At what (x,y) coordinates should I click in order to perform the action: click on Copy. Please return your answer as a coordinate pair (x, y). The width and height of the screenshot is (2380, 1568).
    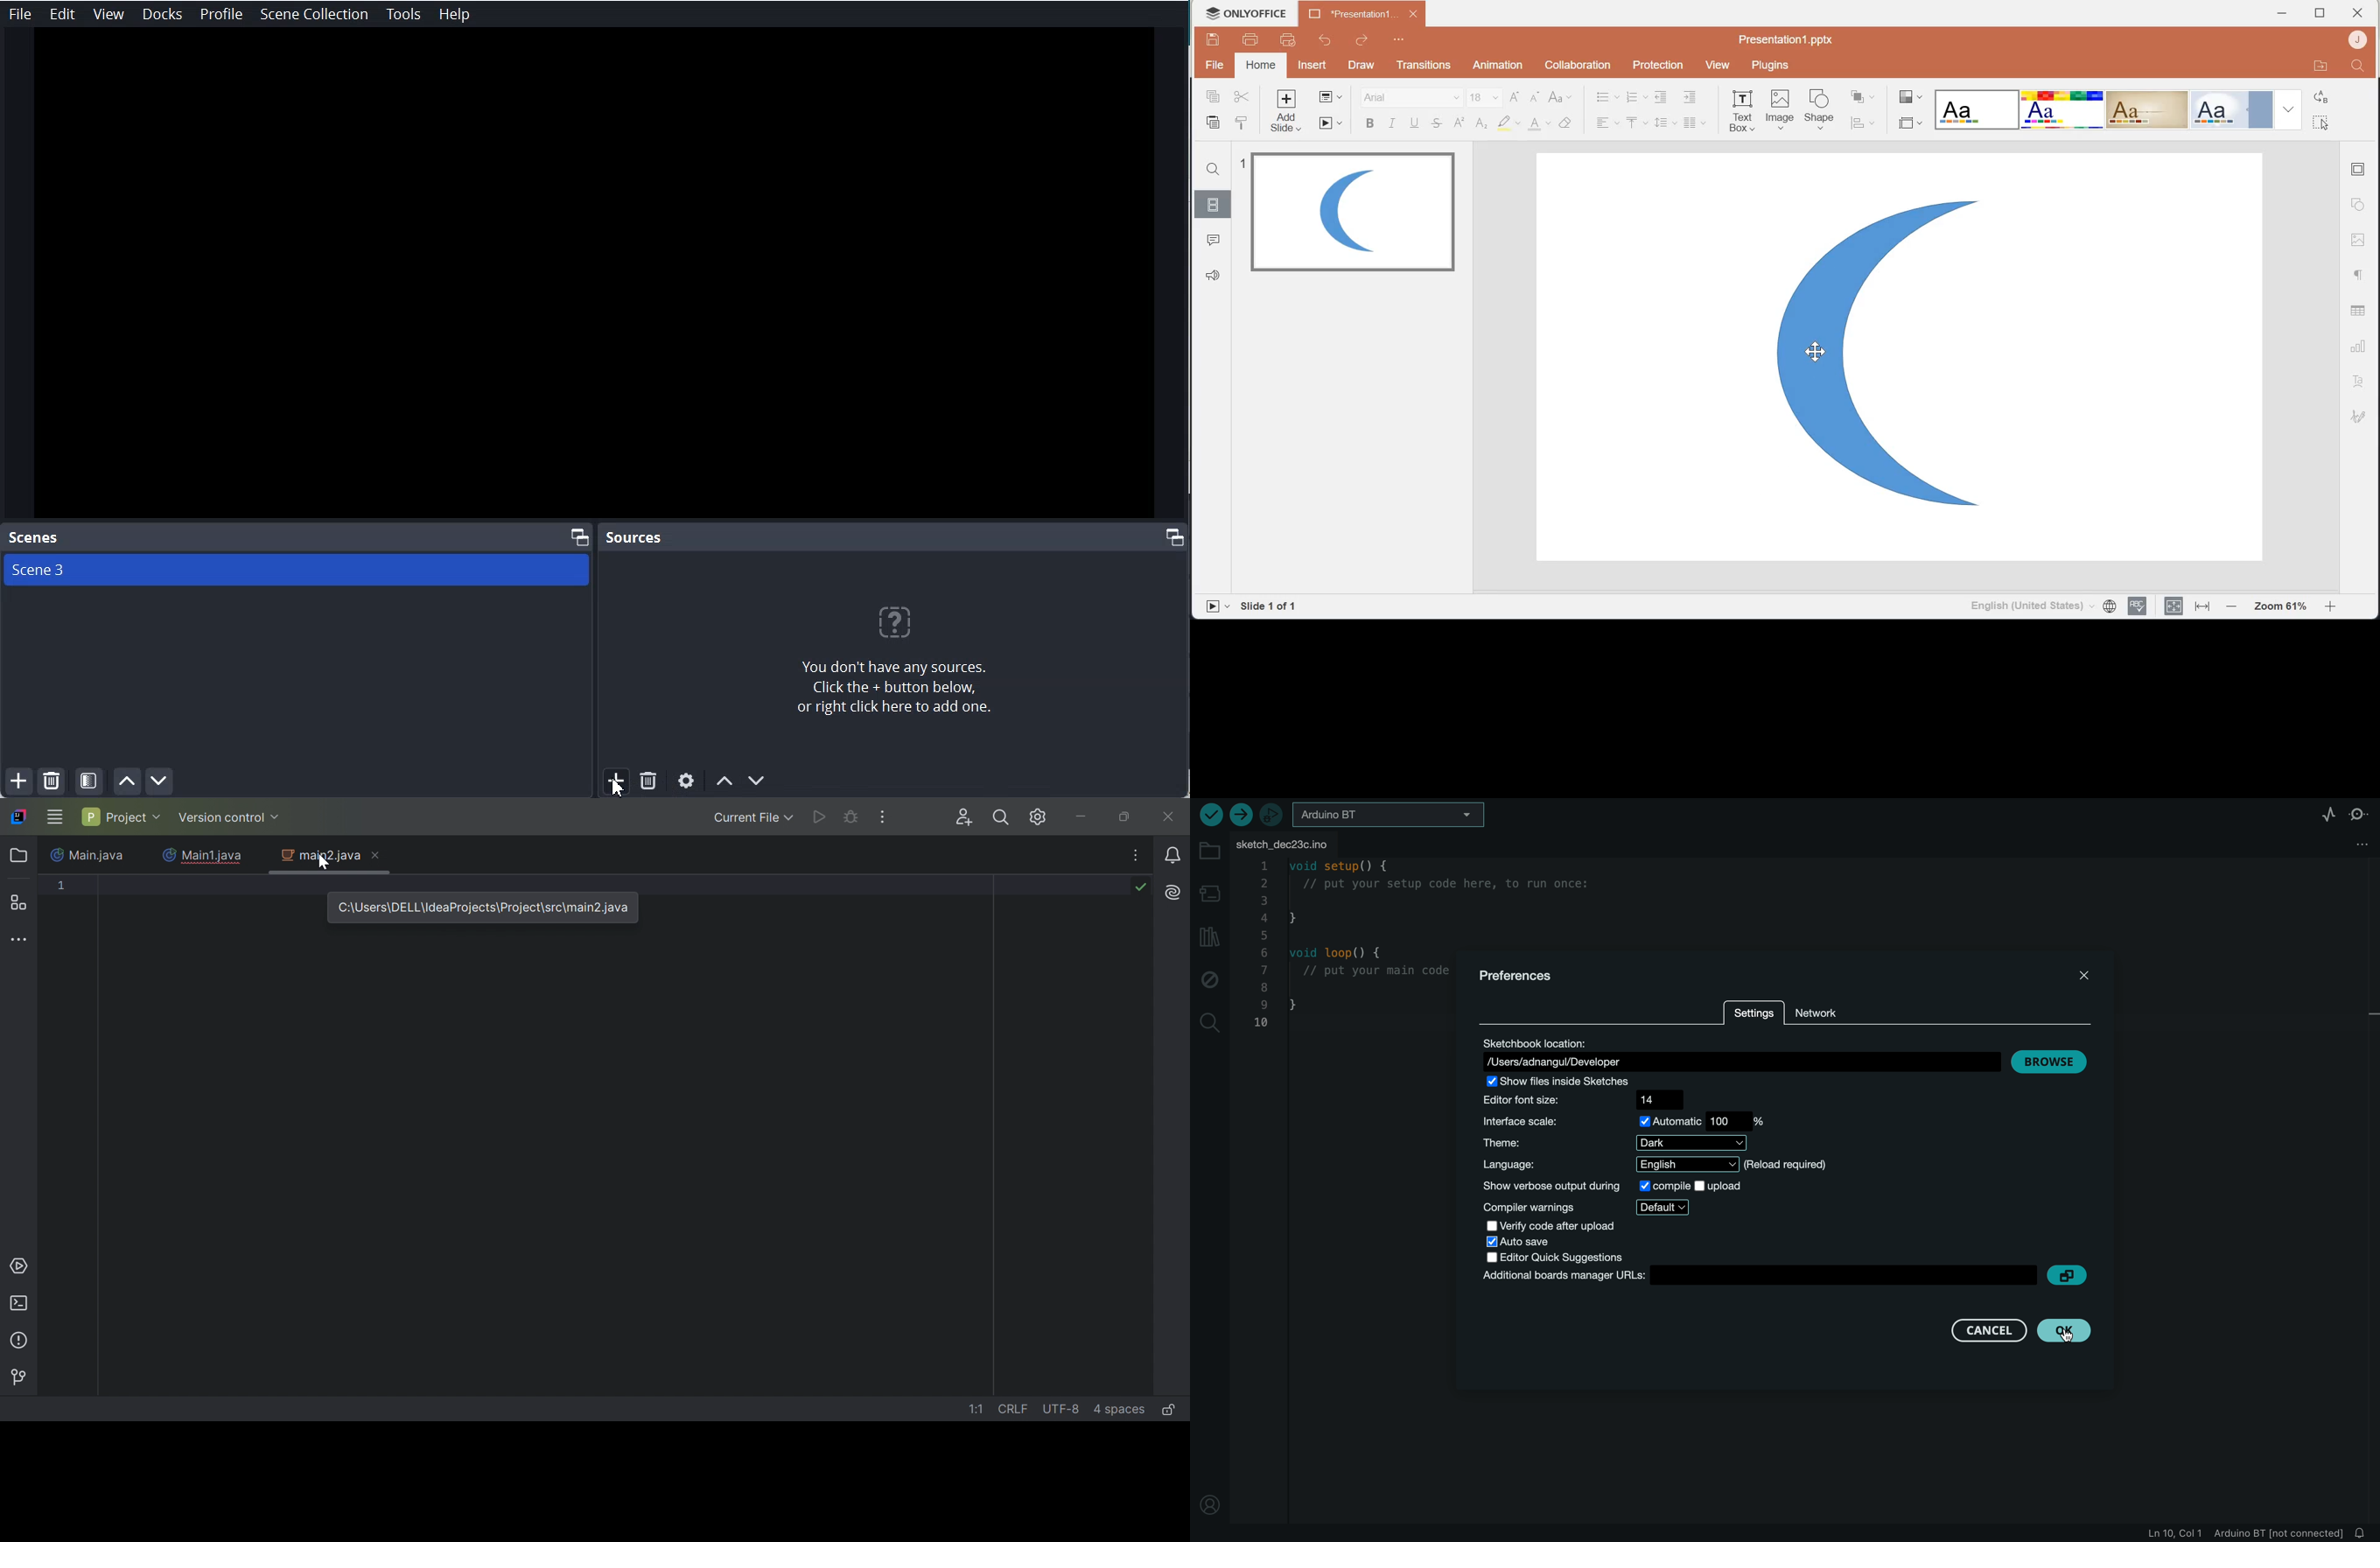
    Looking at the image, I should click on (1213, 96).